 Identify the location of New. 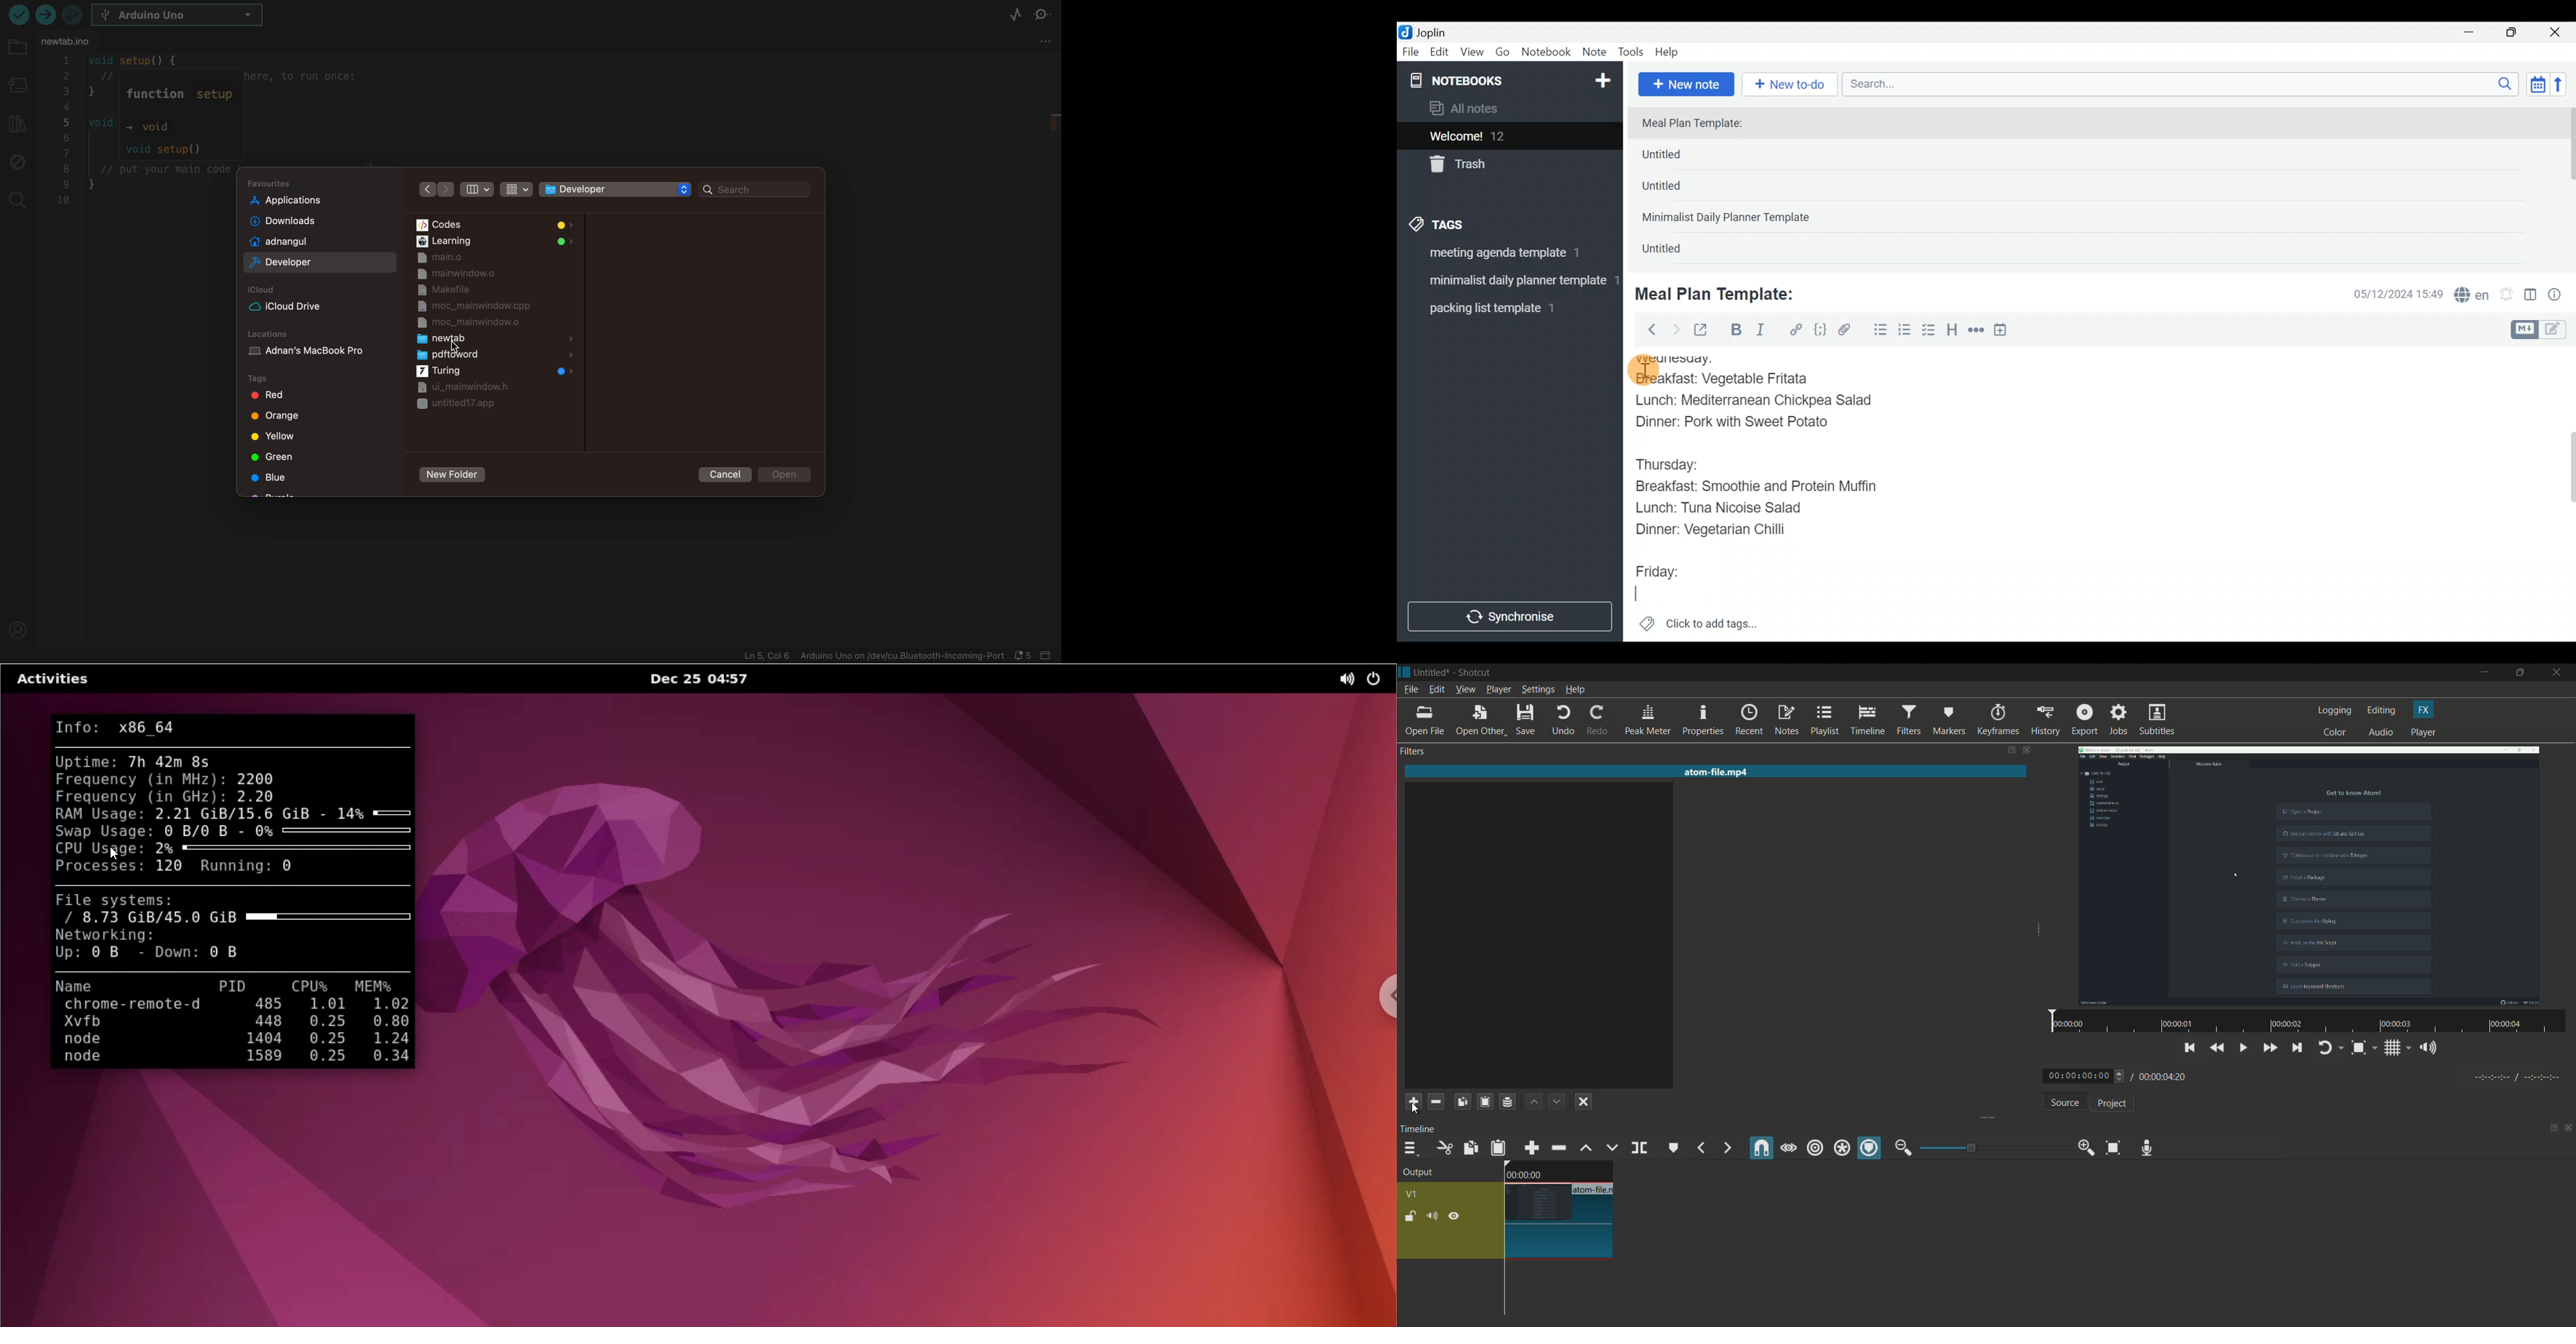
(1602, 78).